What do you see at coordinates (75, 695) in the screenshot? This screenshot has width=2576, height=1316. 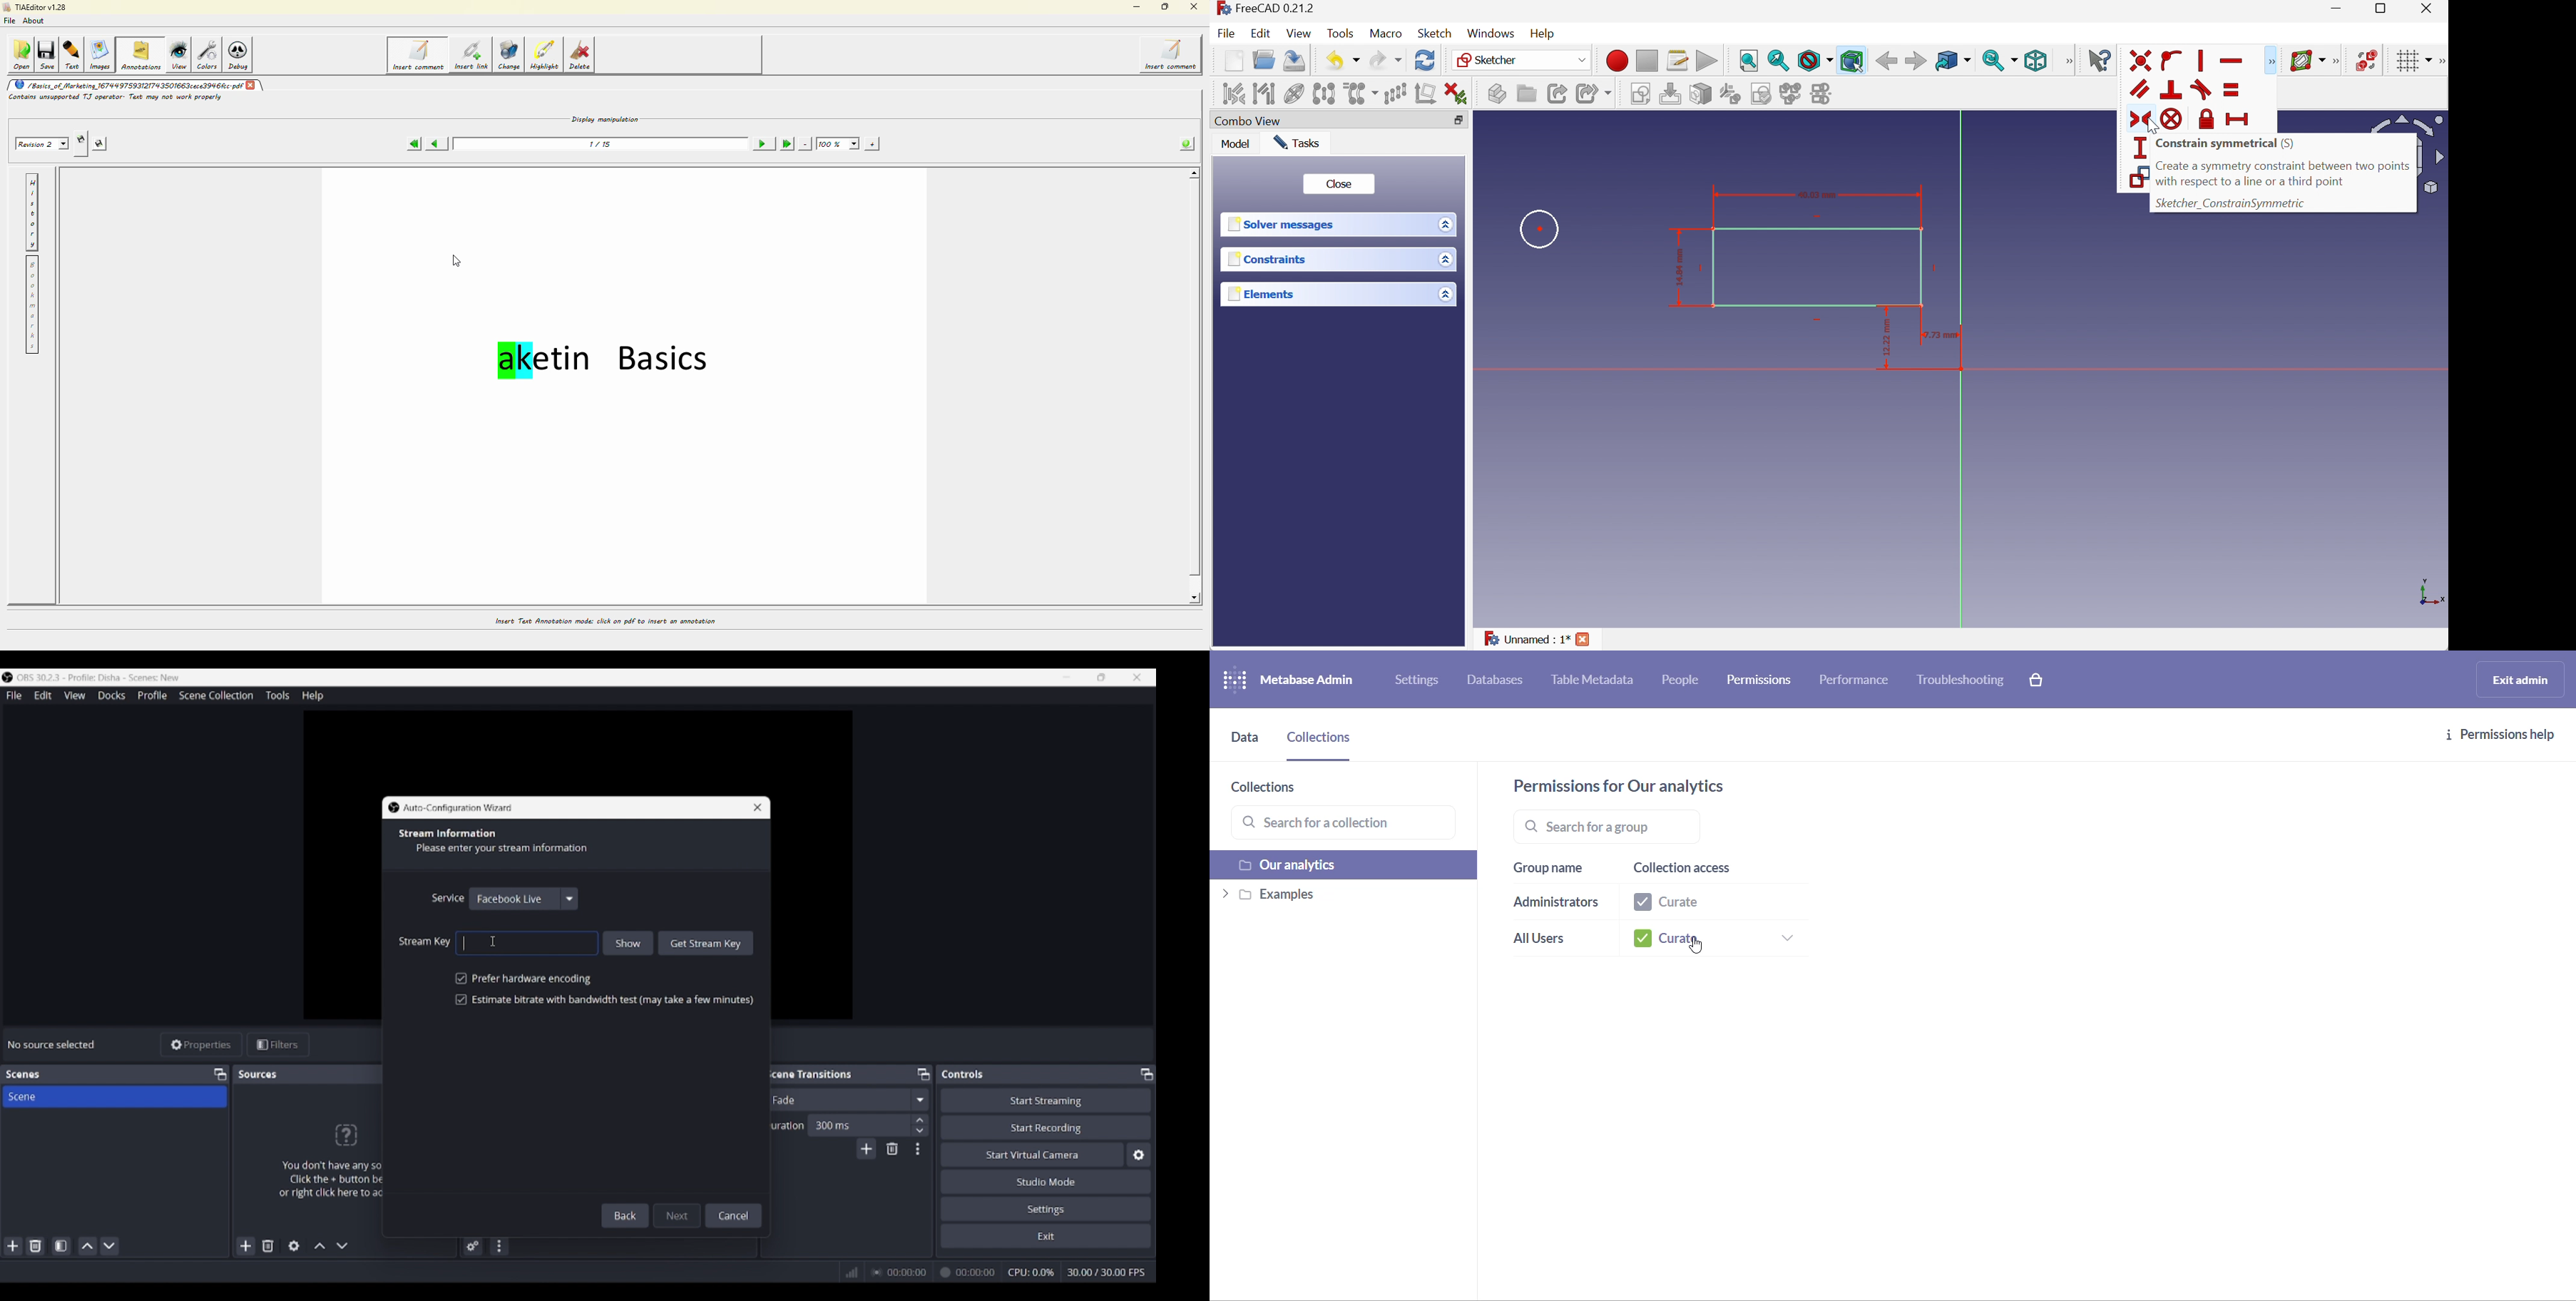 I see `View menu` at bounding box center [75, 695].